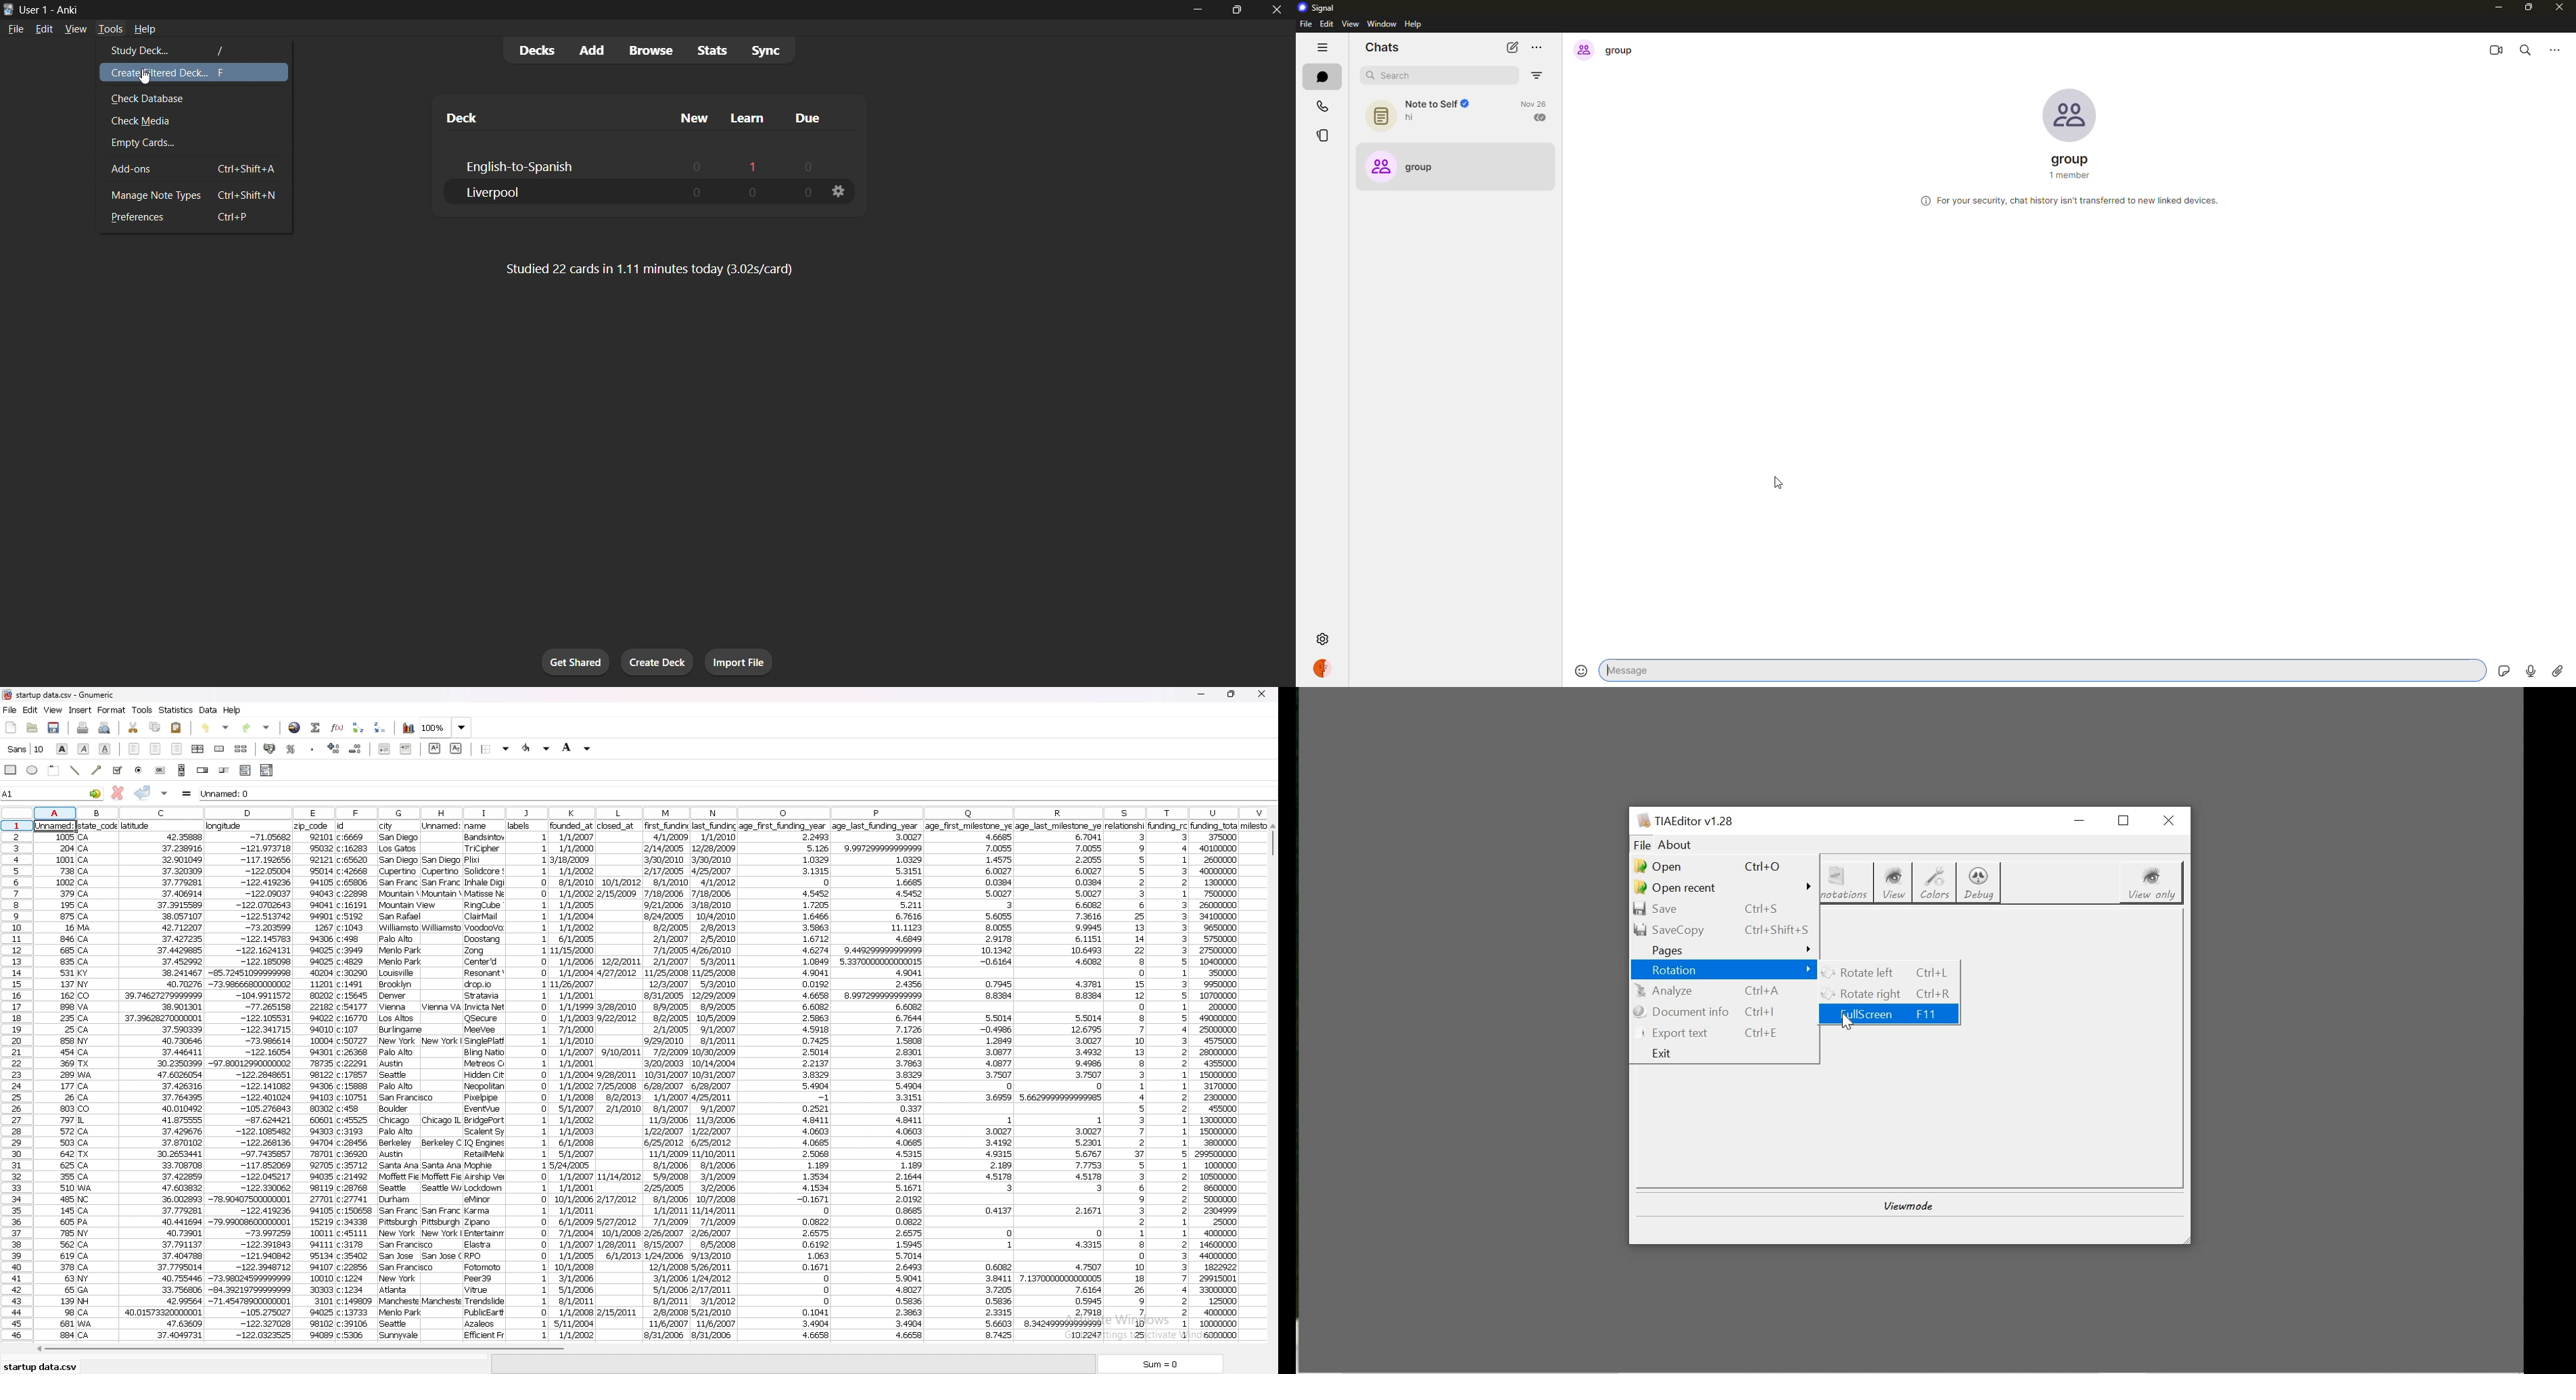 The image size is (2576, 1400). What do you see at coordinates (545, 117) in the screenshot?
I see `deck column` at bounding box center [545, 117].